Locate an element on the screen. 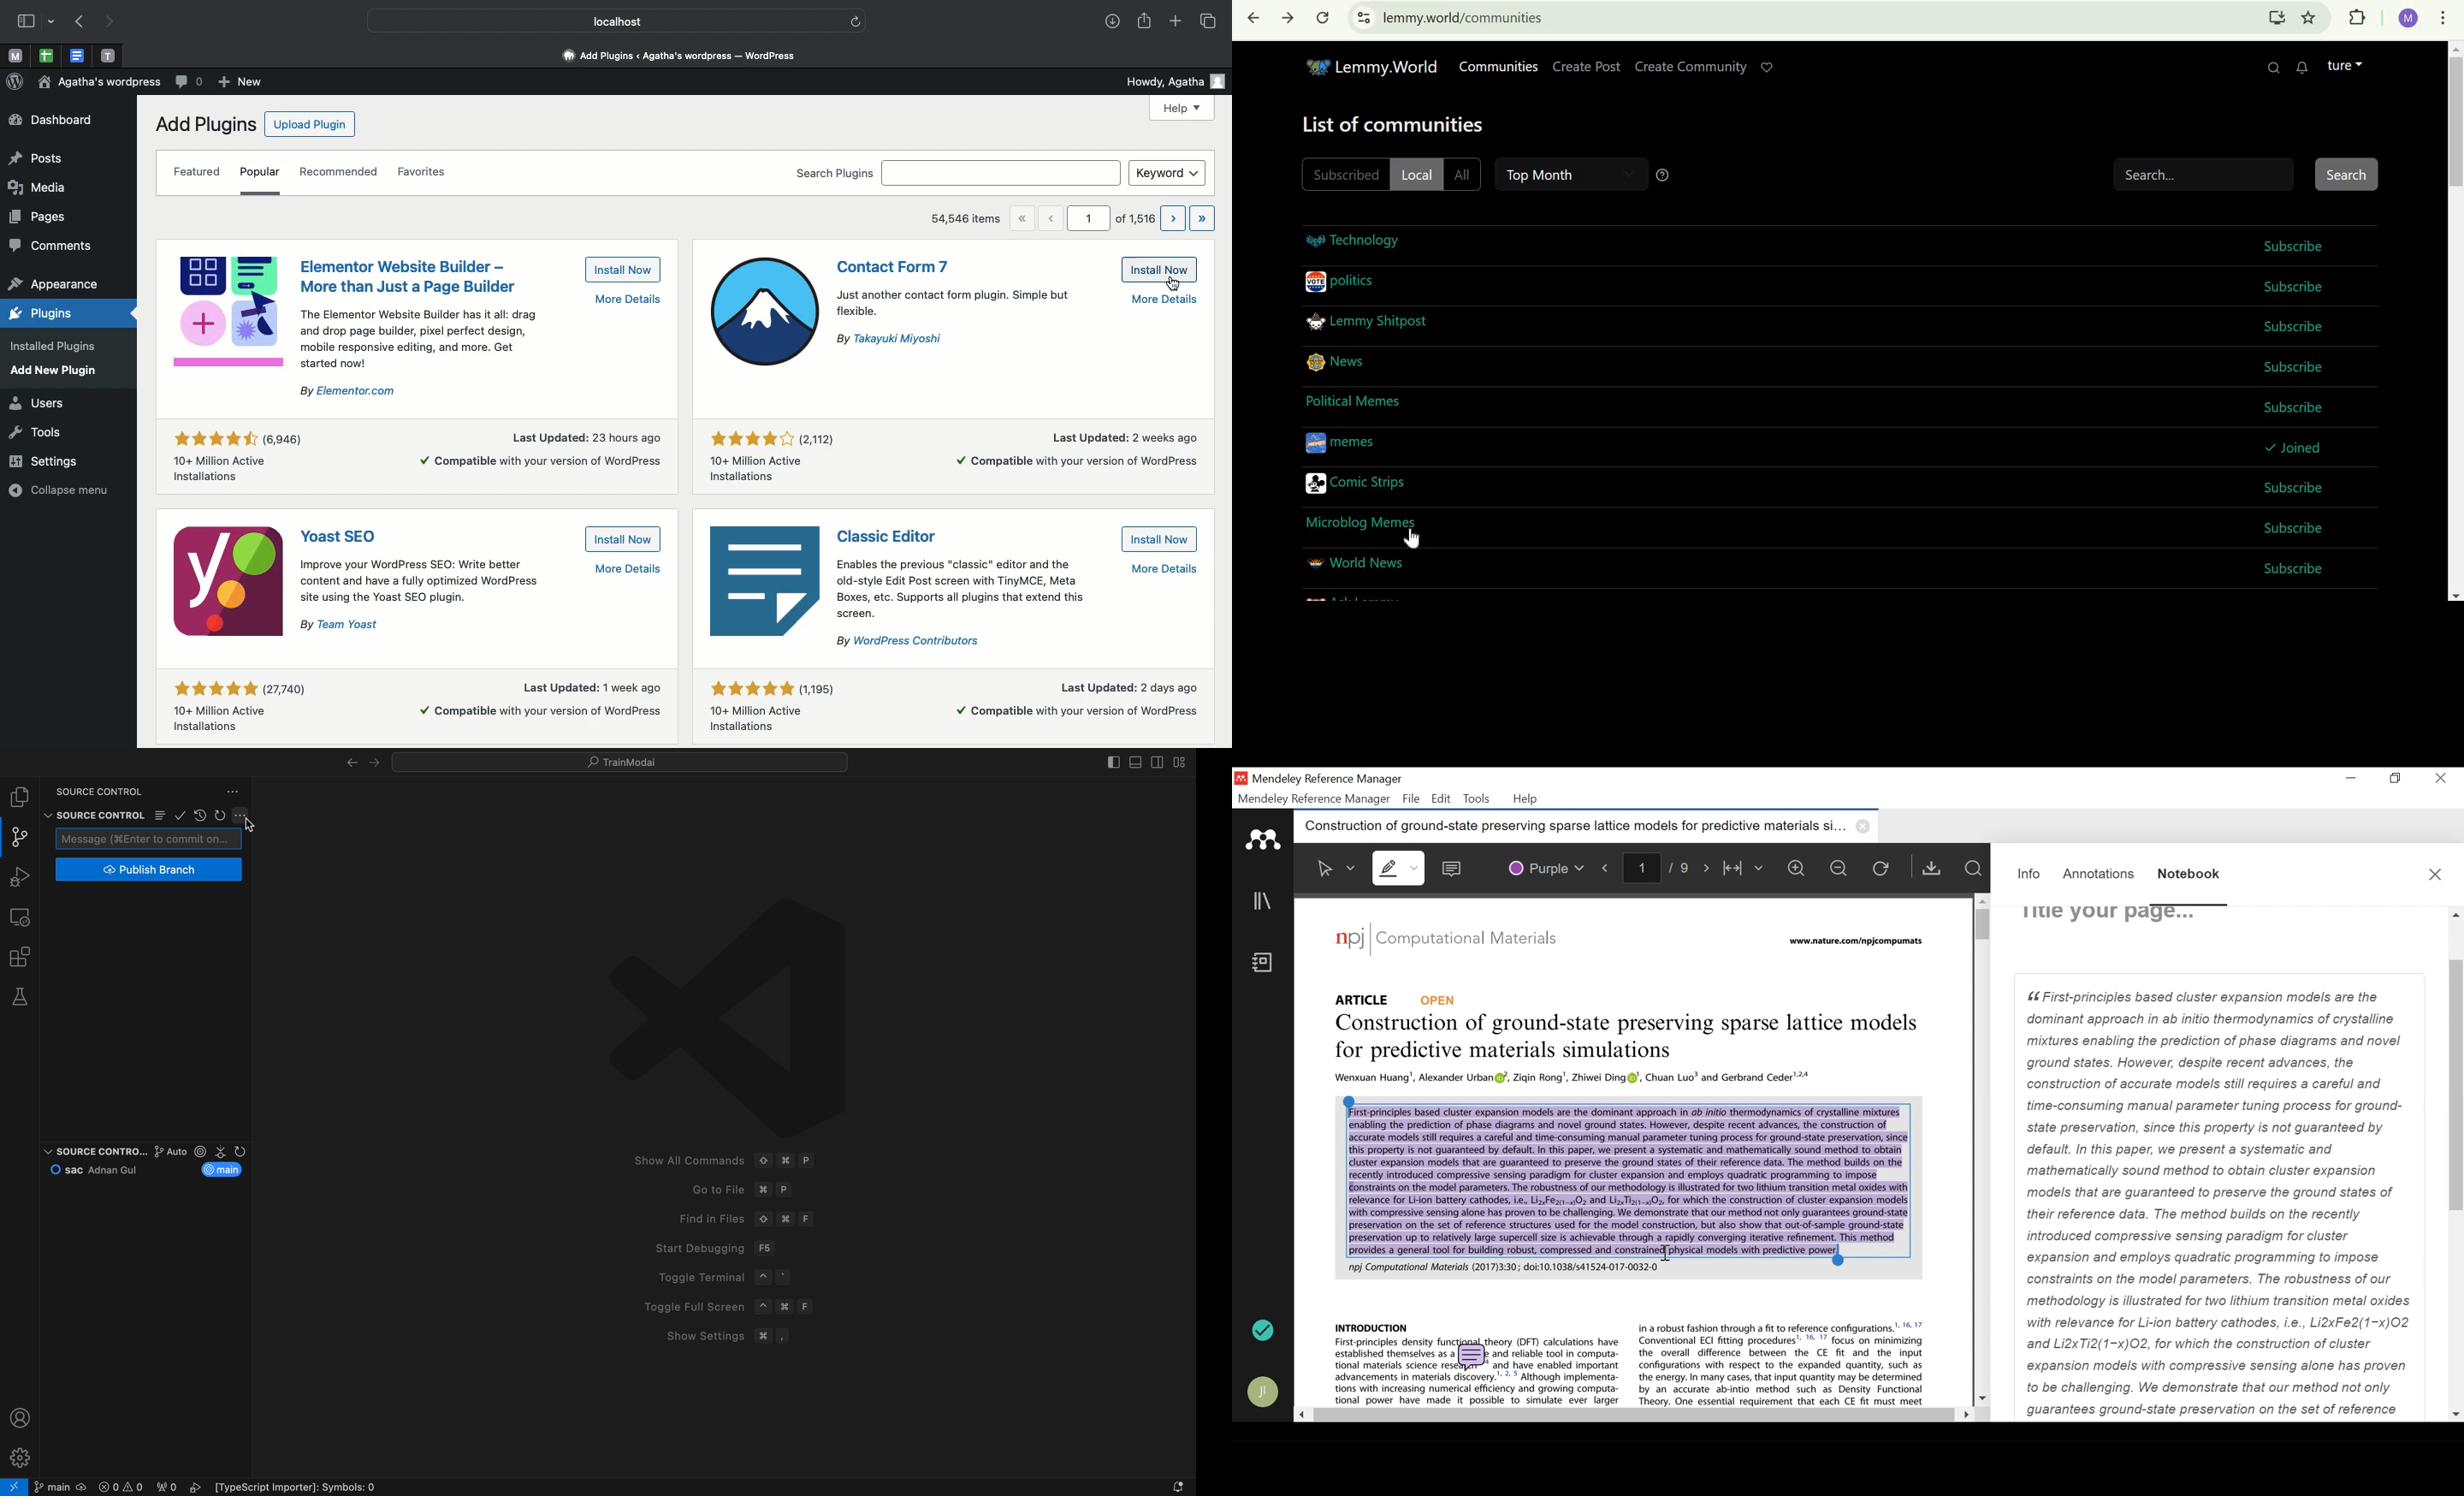 This screenshot has width=2464, height=1512. users is located at coordinates (38, 404).